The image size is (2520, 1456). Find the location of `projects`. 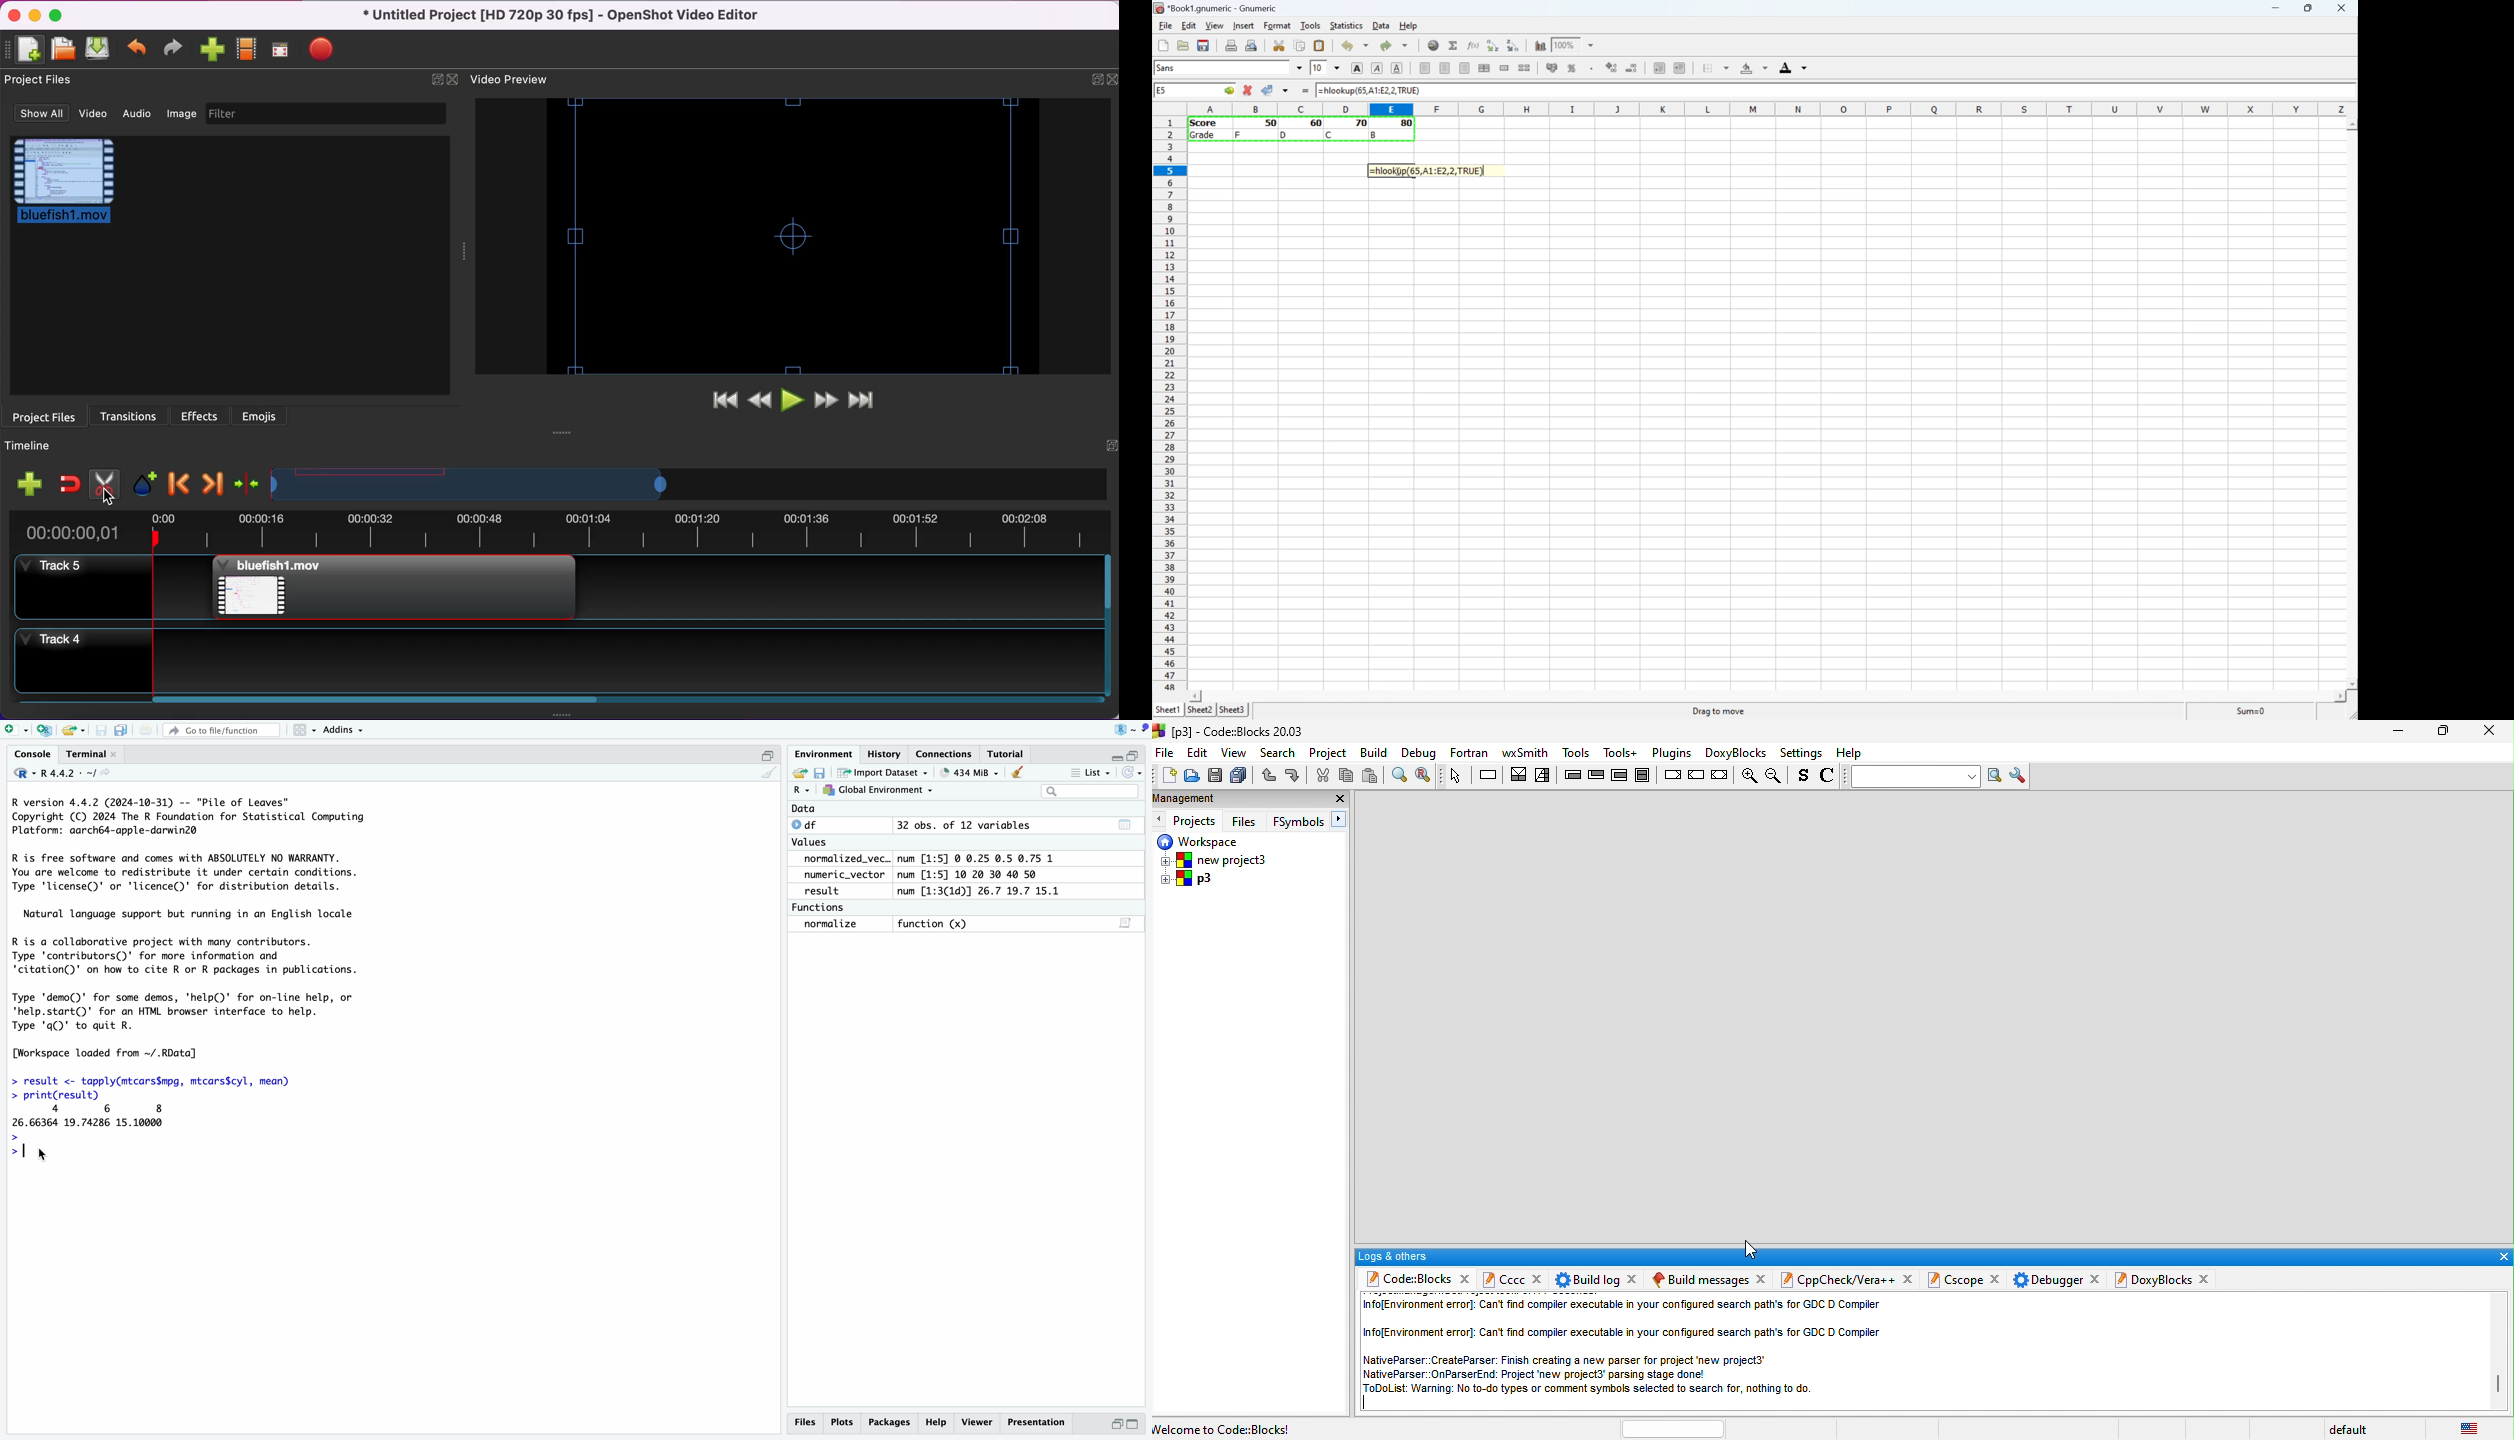

projects is located at coordinates (1197, 821).